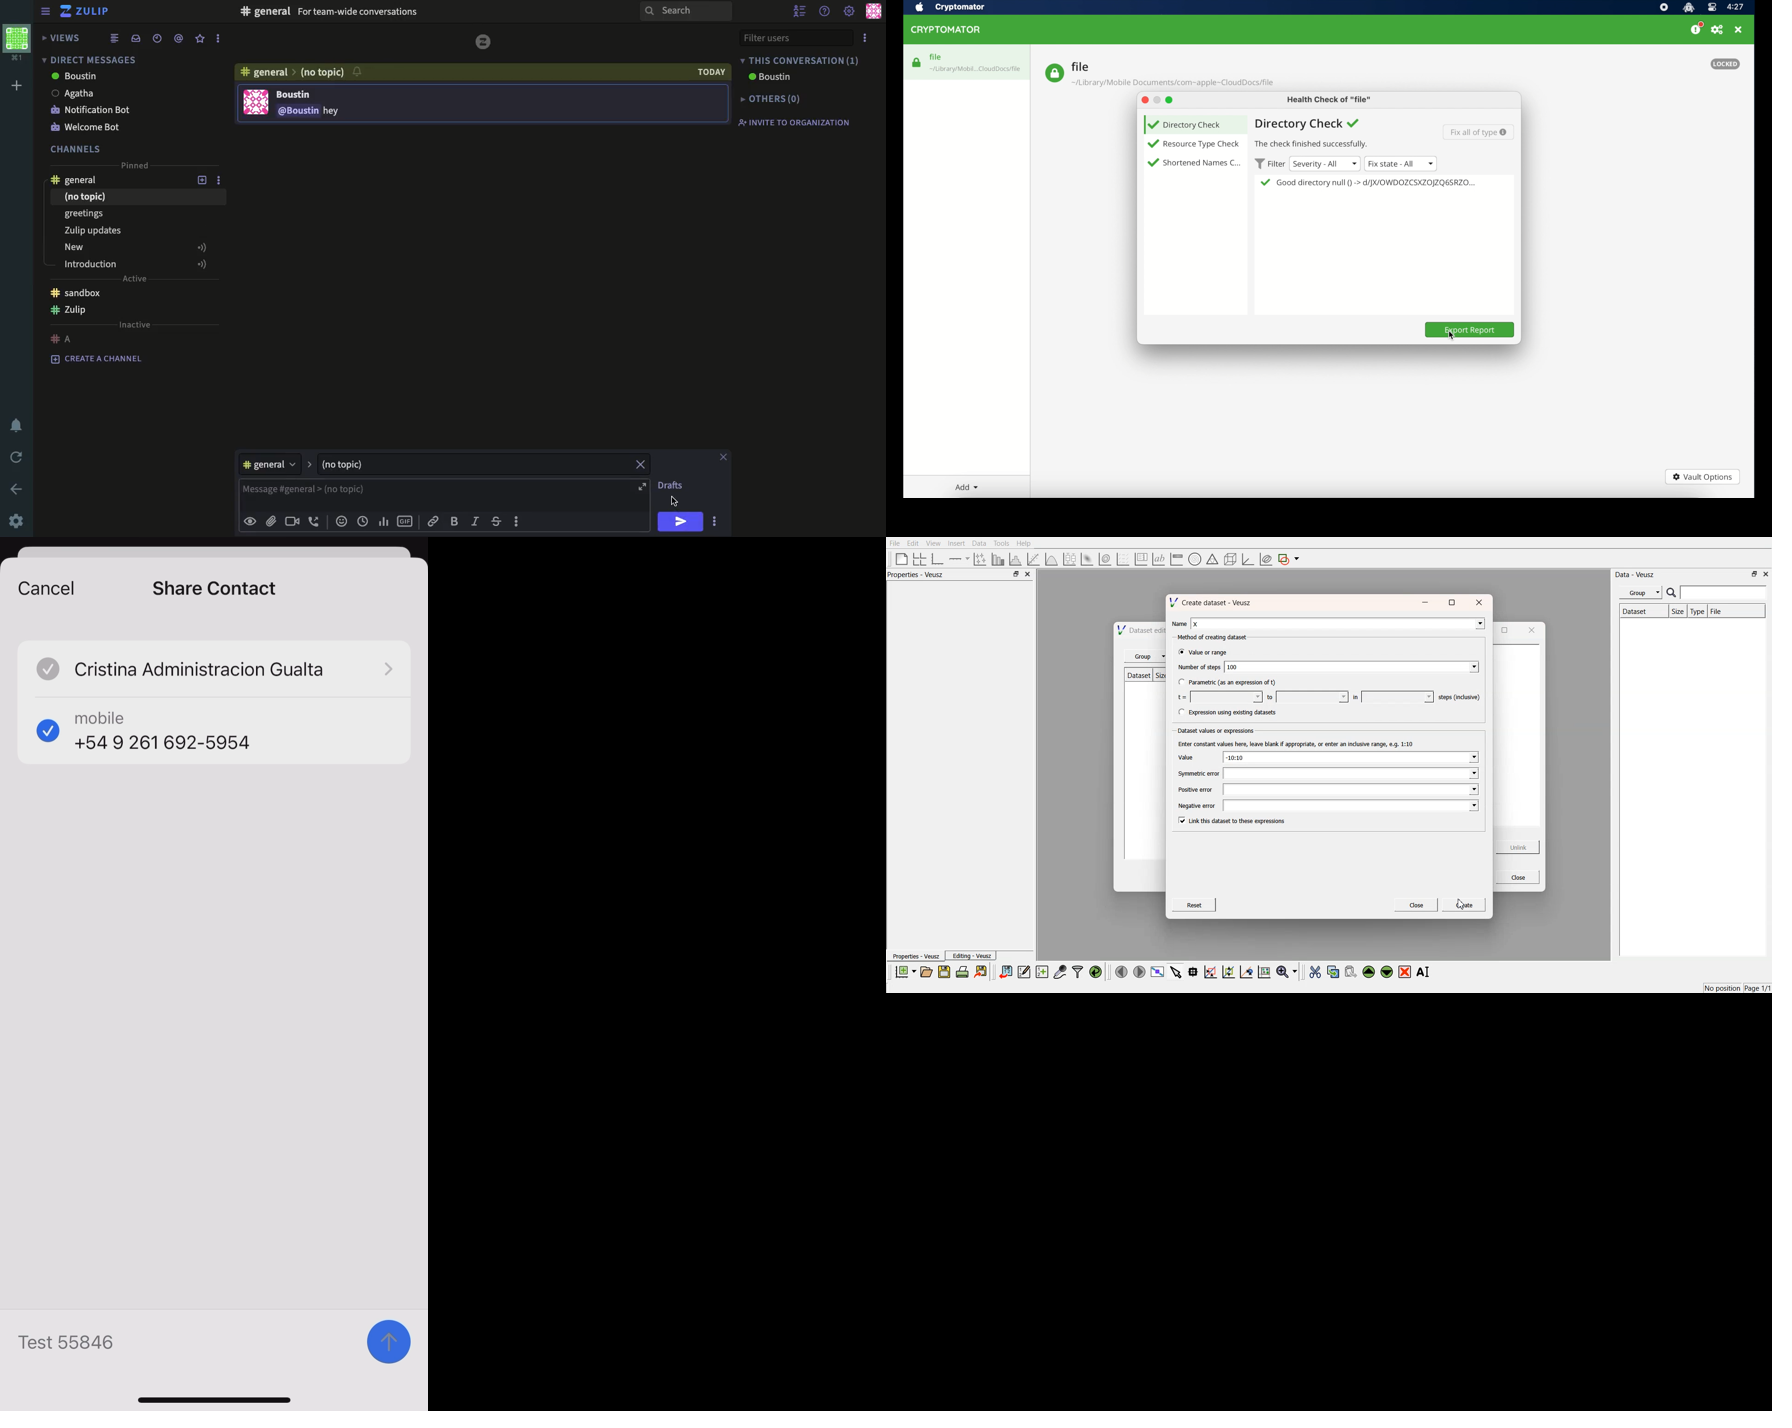 This screenshot has width=1792, height=1428. Describe the element at coordinates (712, 72) in the screenshot. I see `today` at that location.